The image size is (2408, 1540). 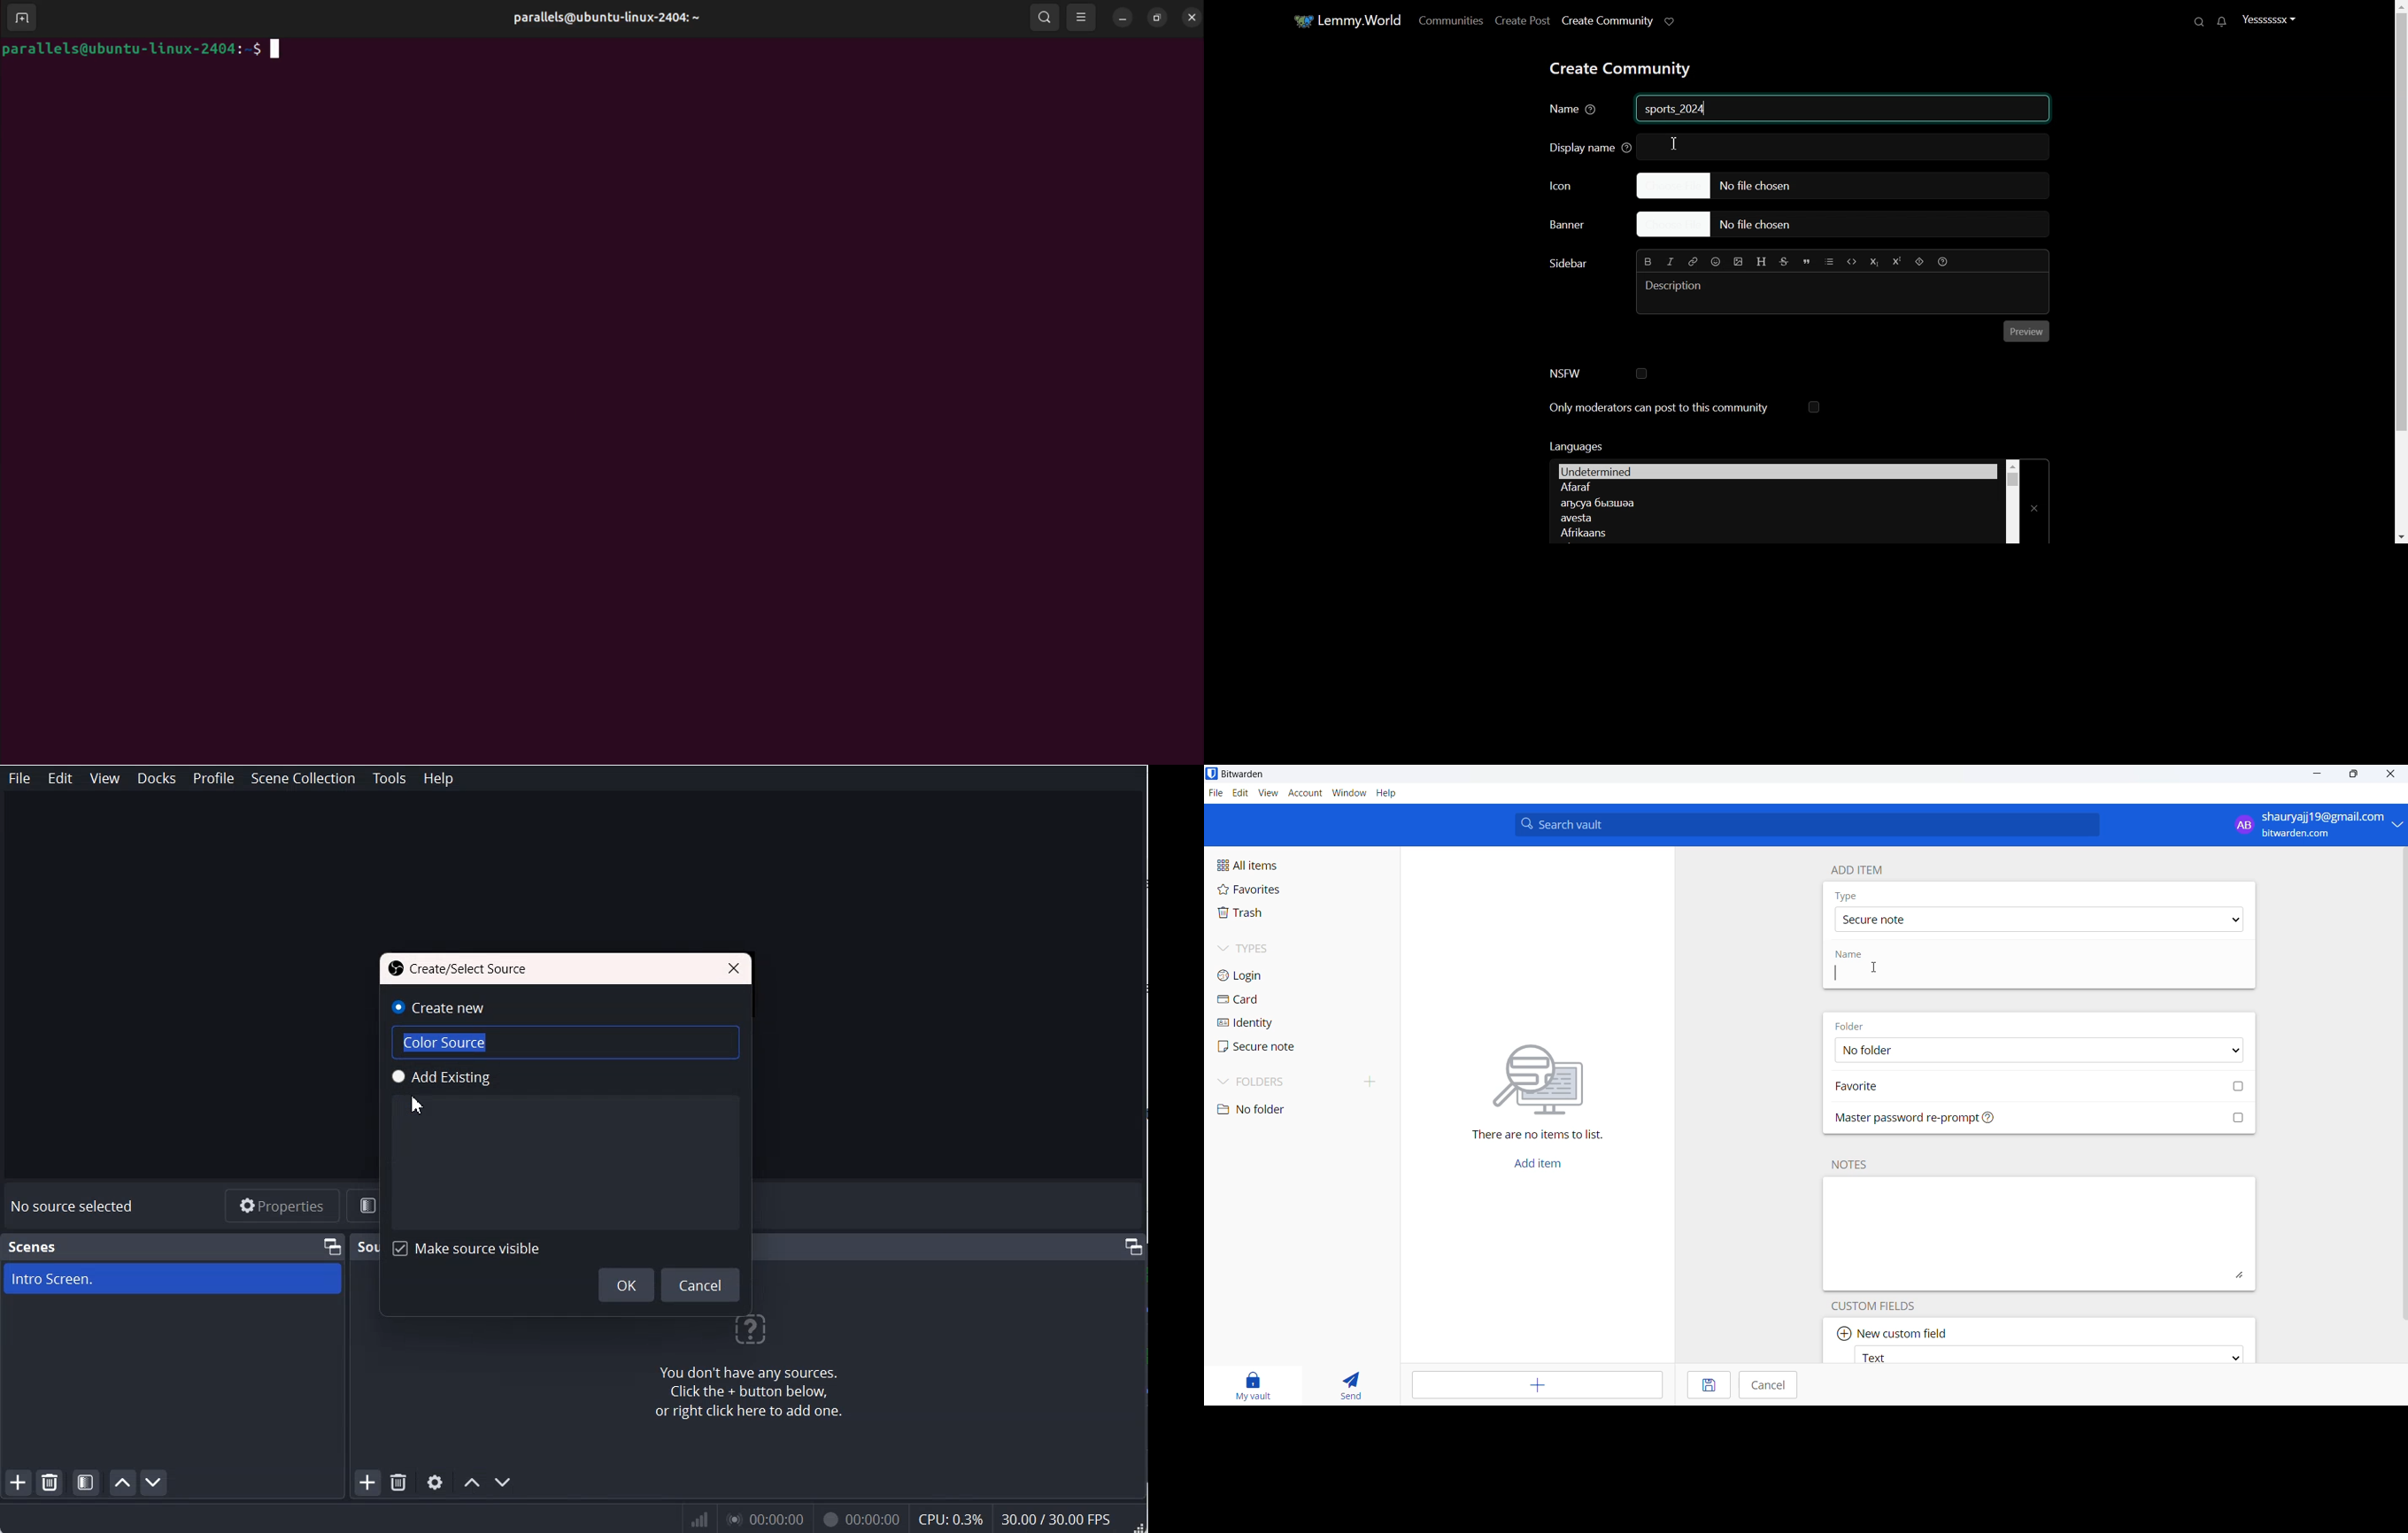 I want to click on trash, so click(x=1277, y=914).